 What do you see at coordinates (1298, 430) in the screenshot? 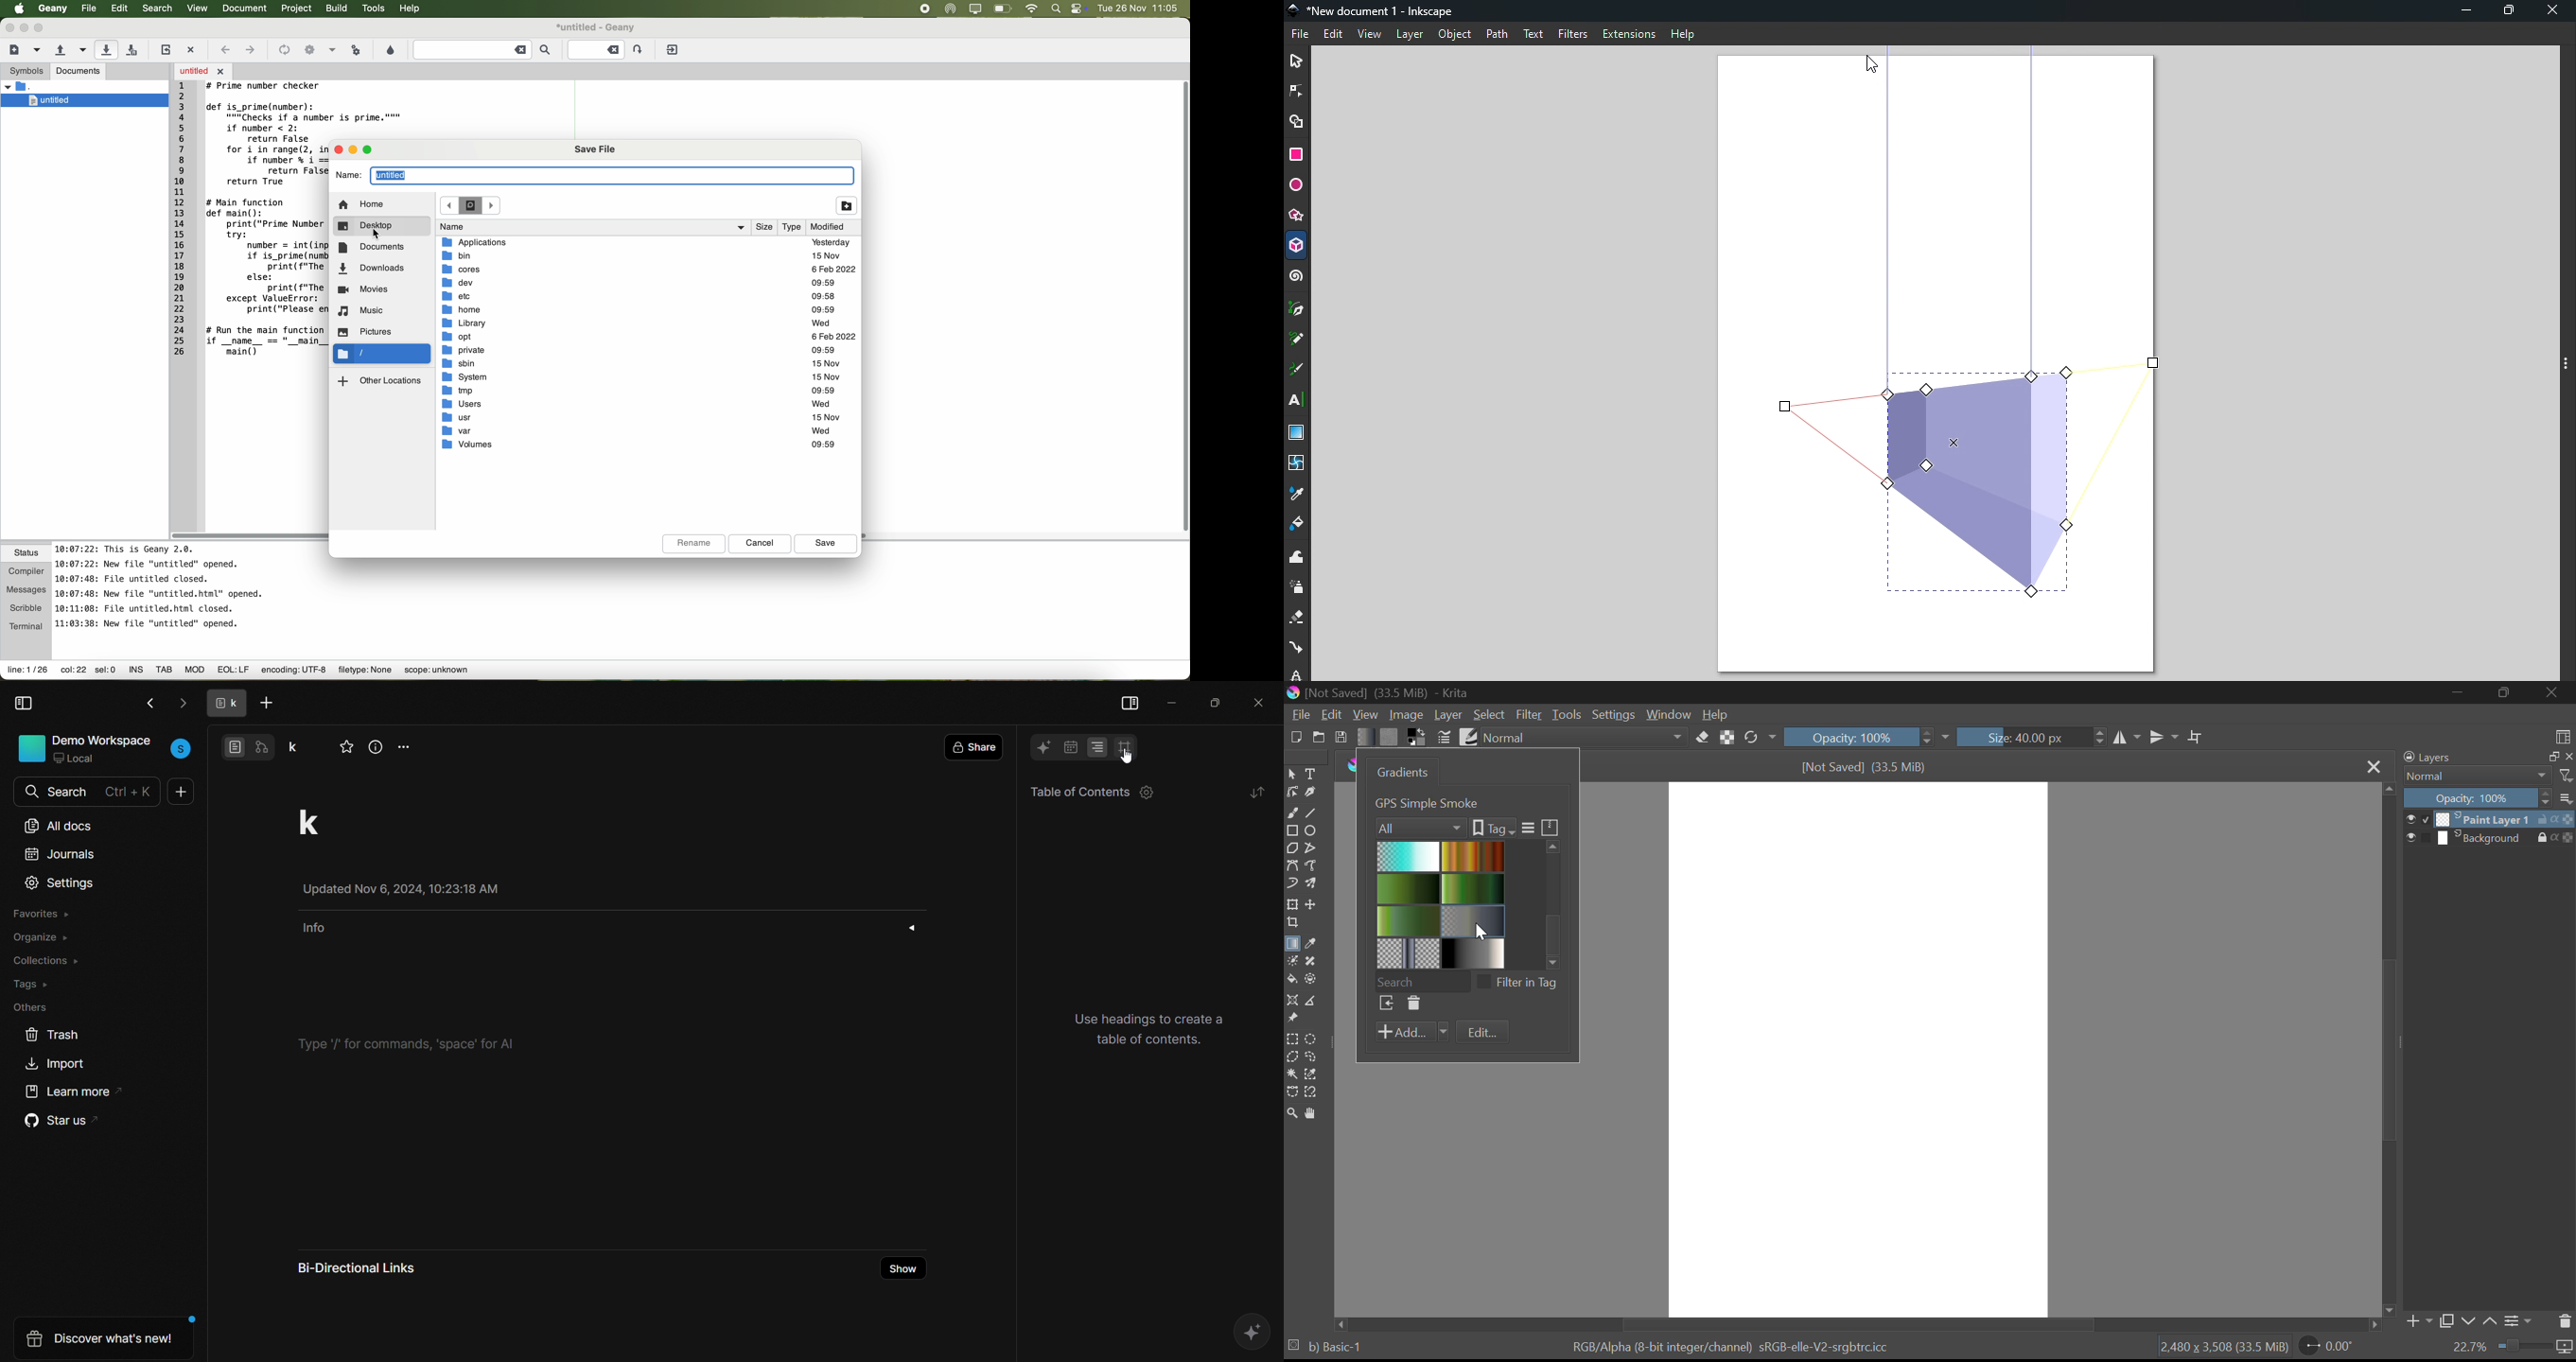
I see `Gradient tool` at bounding box center [1298, 430].